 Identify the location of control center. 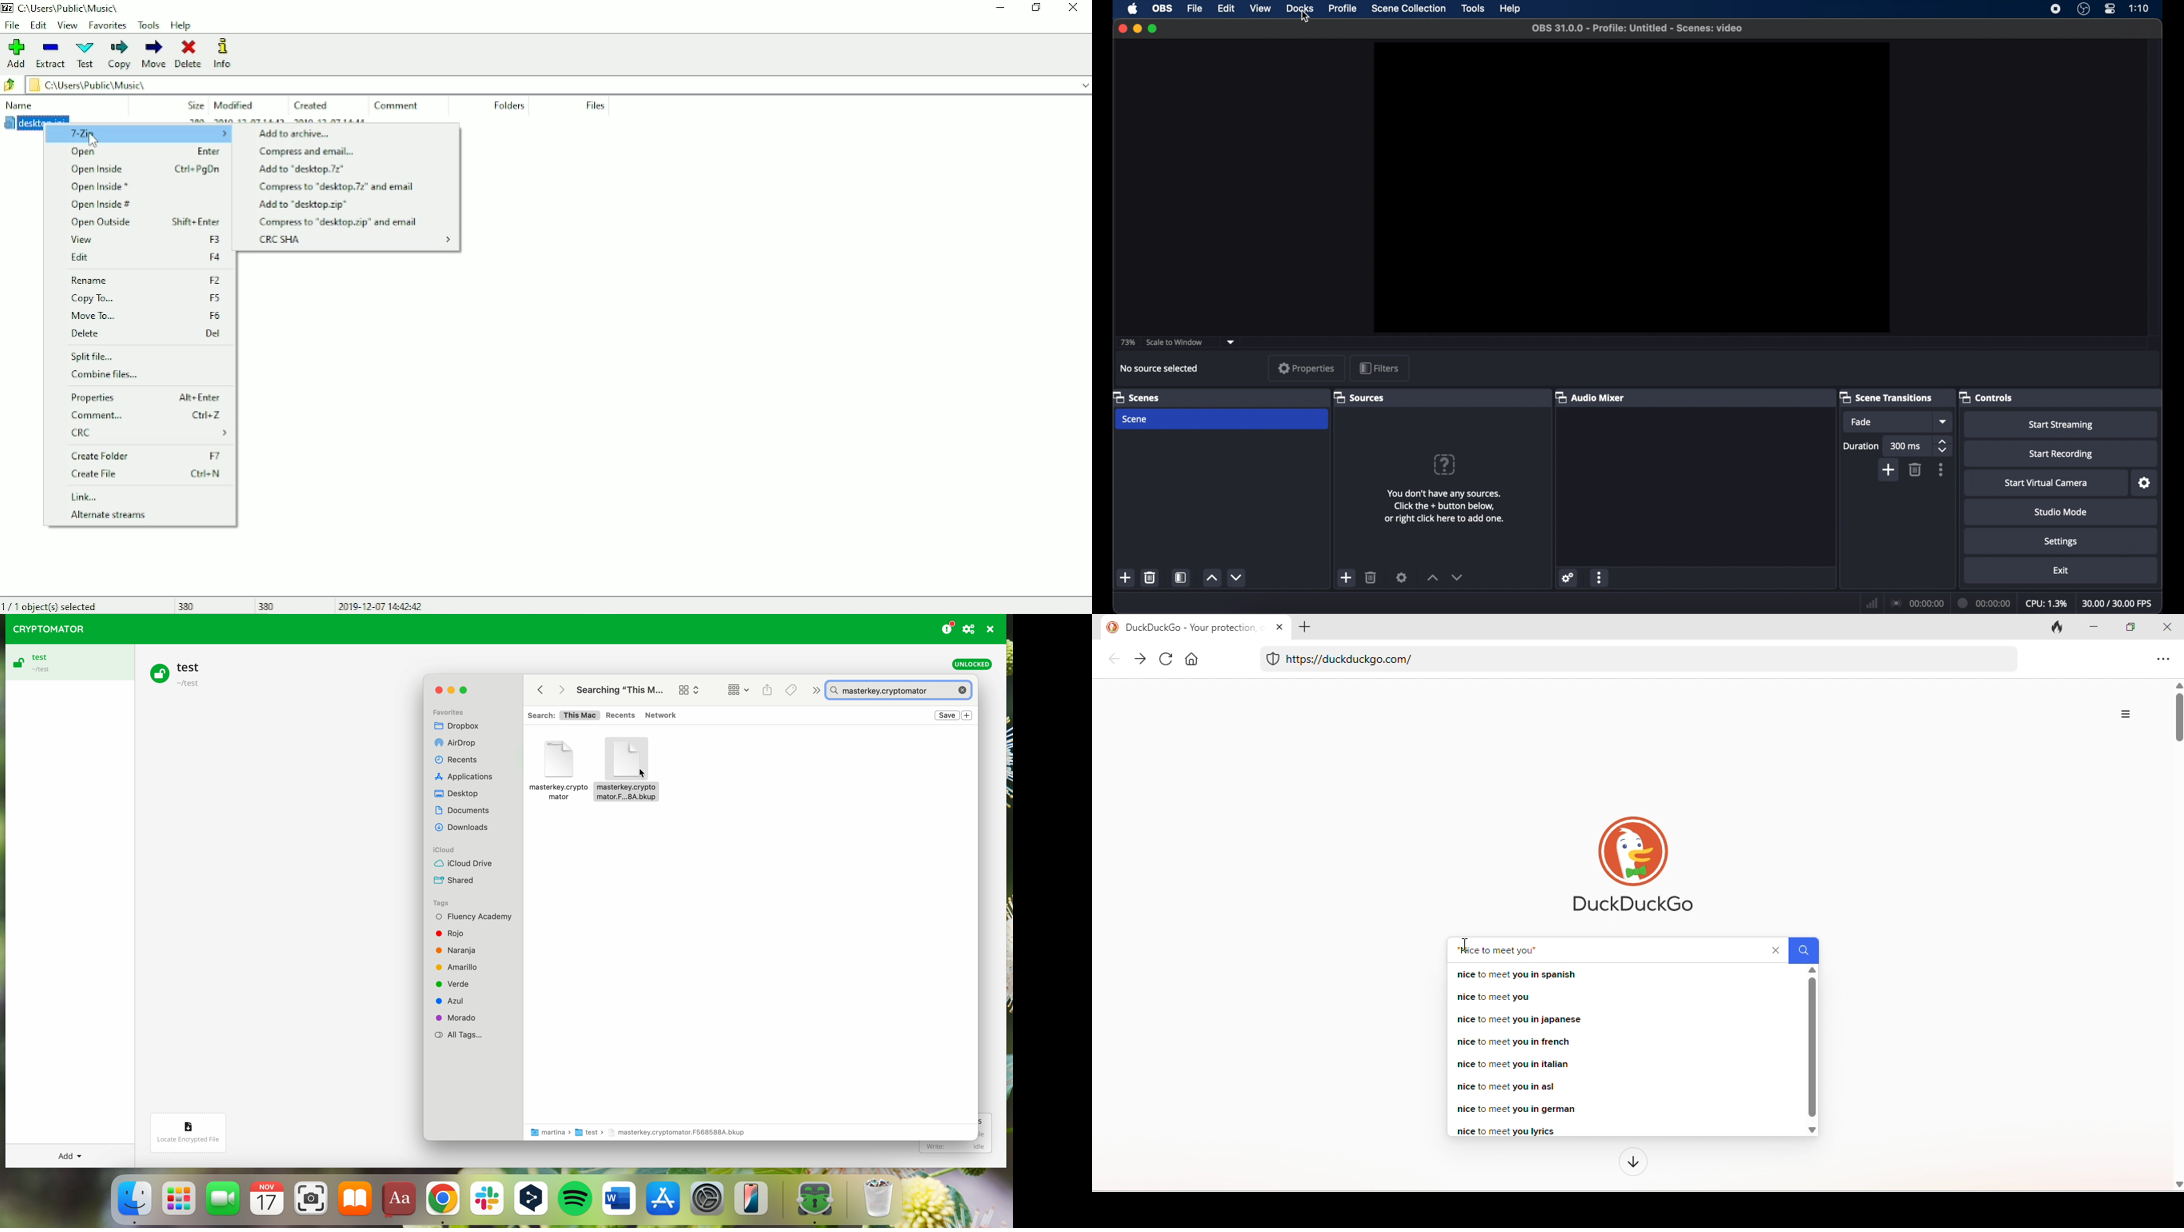
(2110, 9).